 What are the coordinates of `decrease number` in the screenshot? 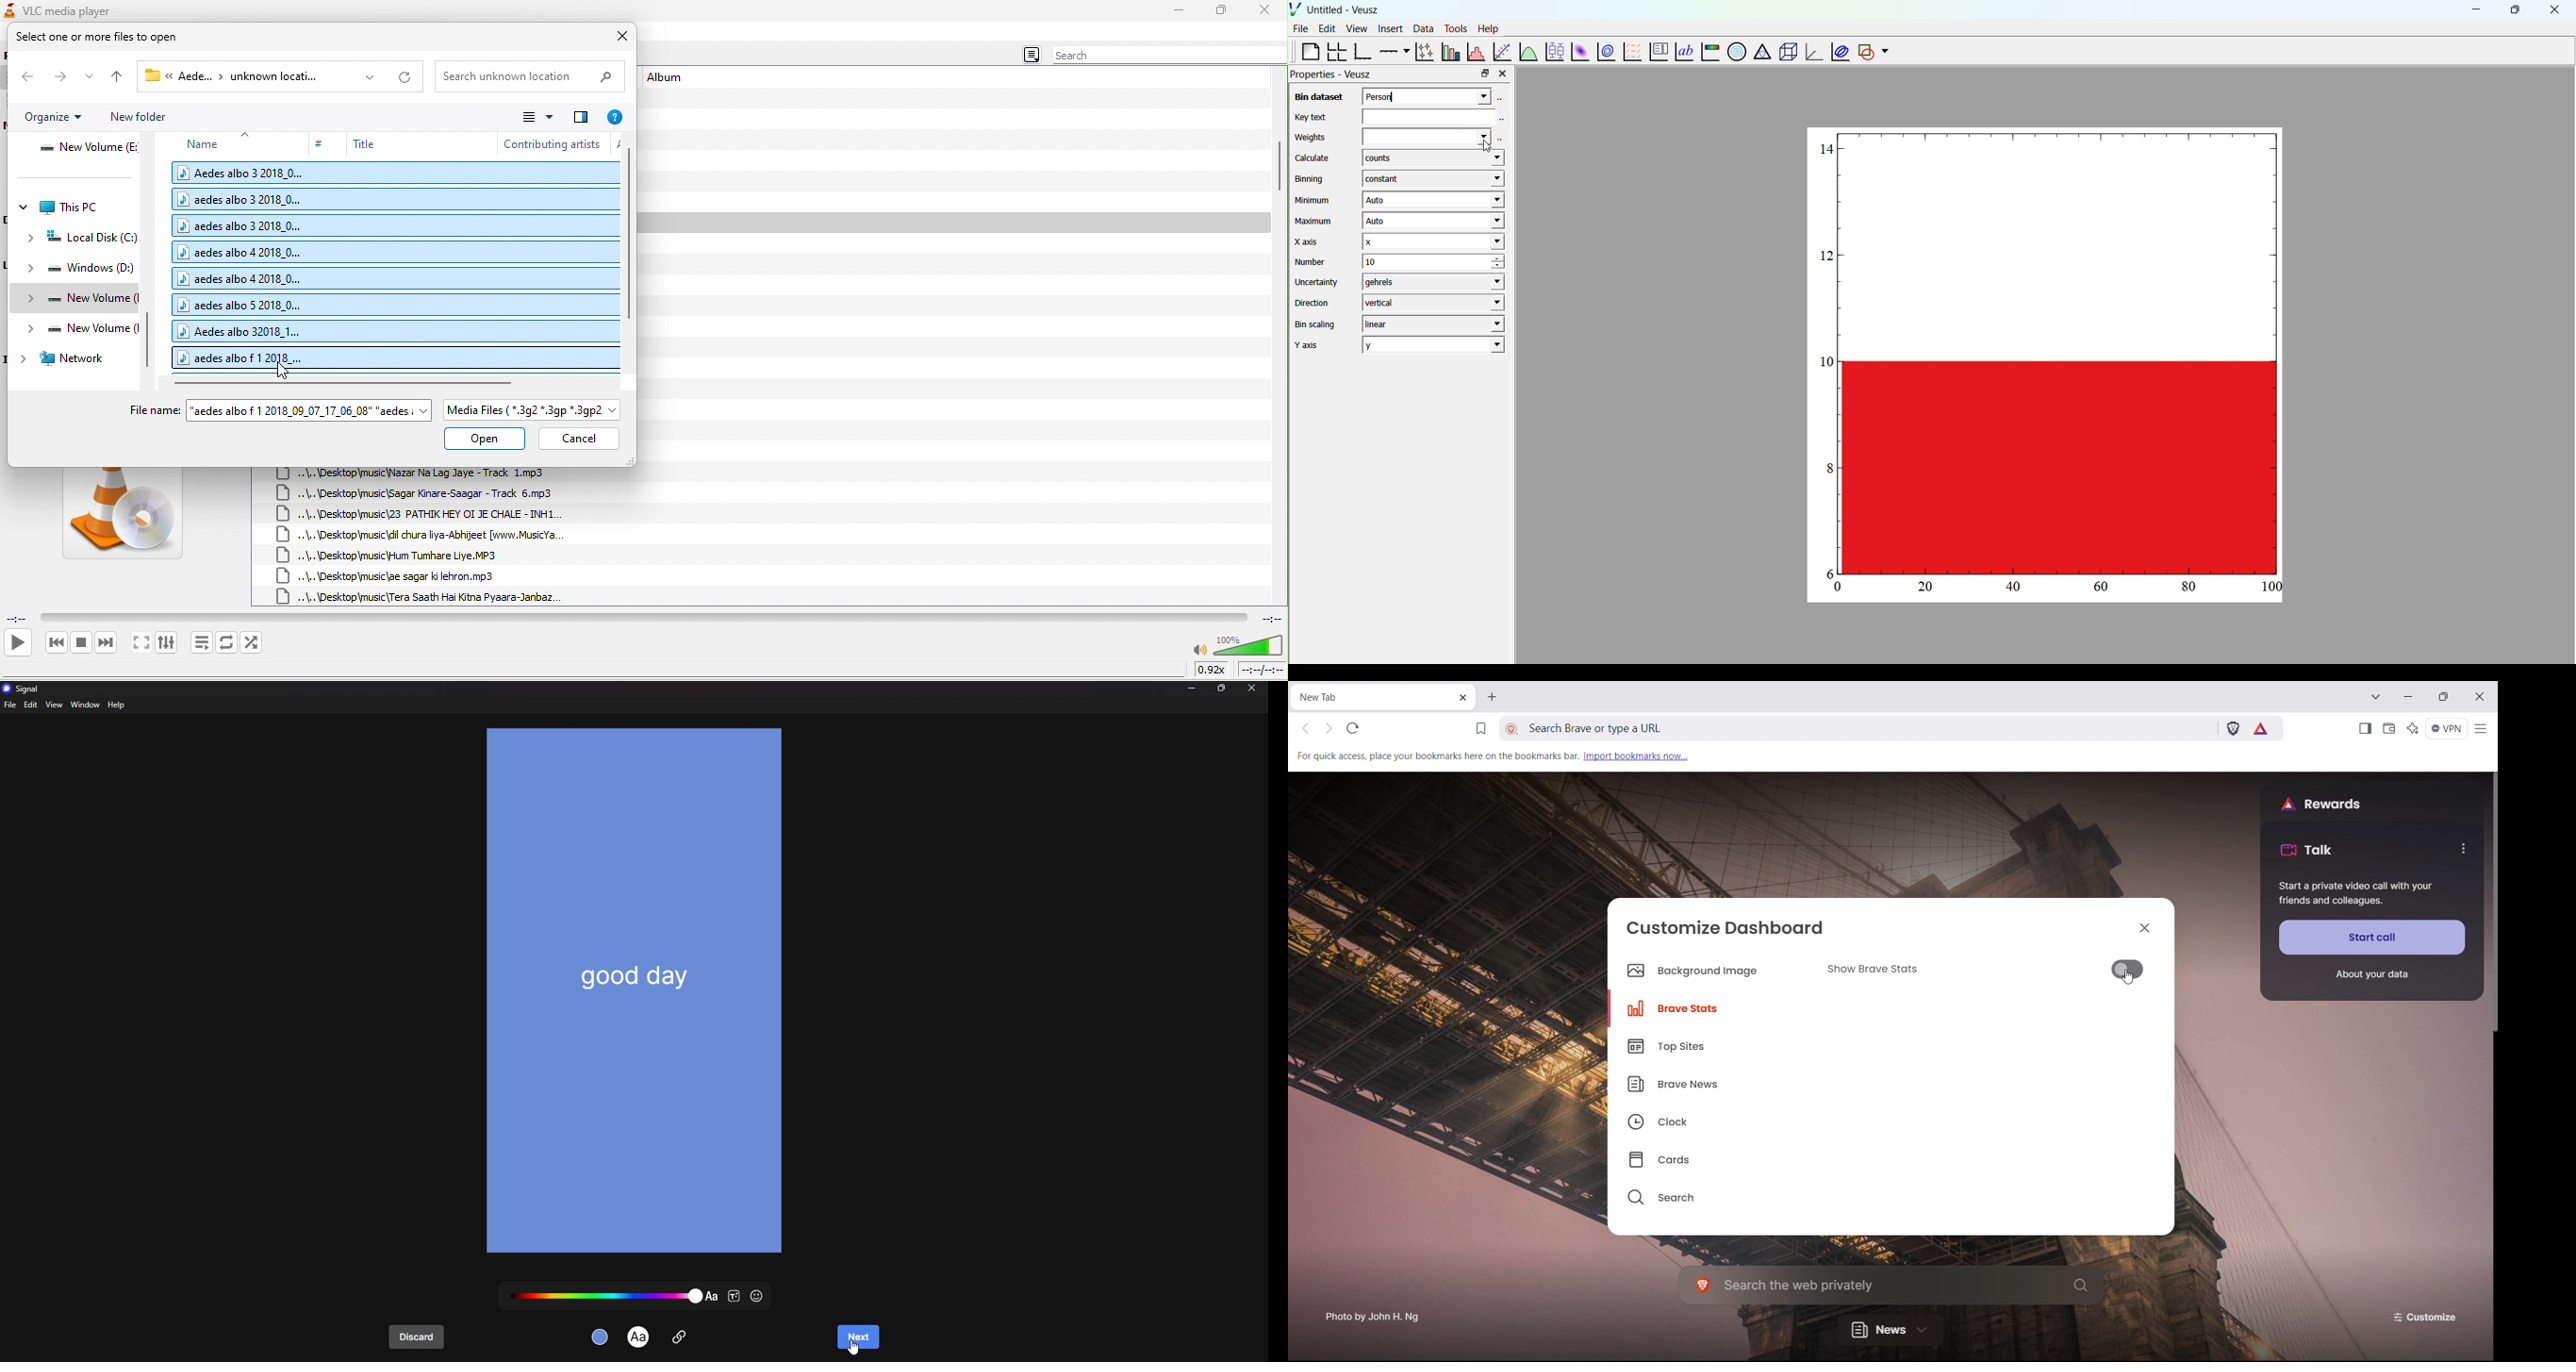 It's located at (1506, 267).